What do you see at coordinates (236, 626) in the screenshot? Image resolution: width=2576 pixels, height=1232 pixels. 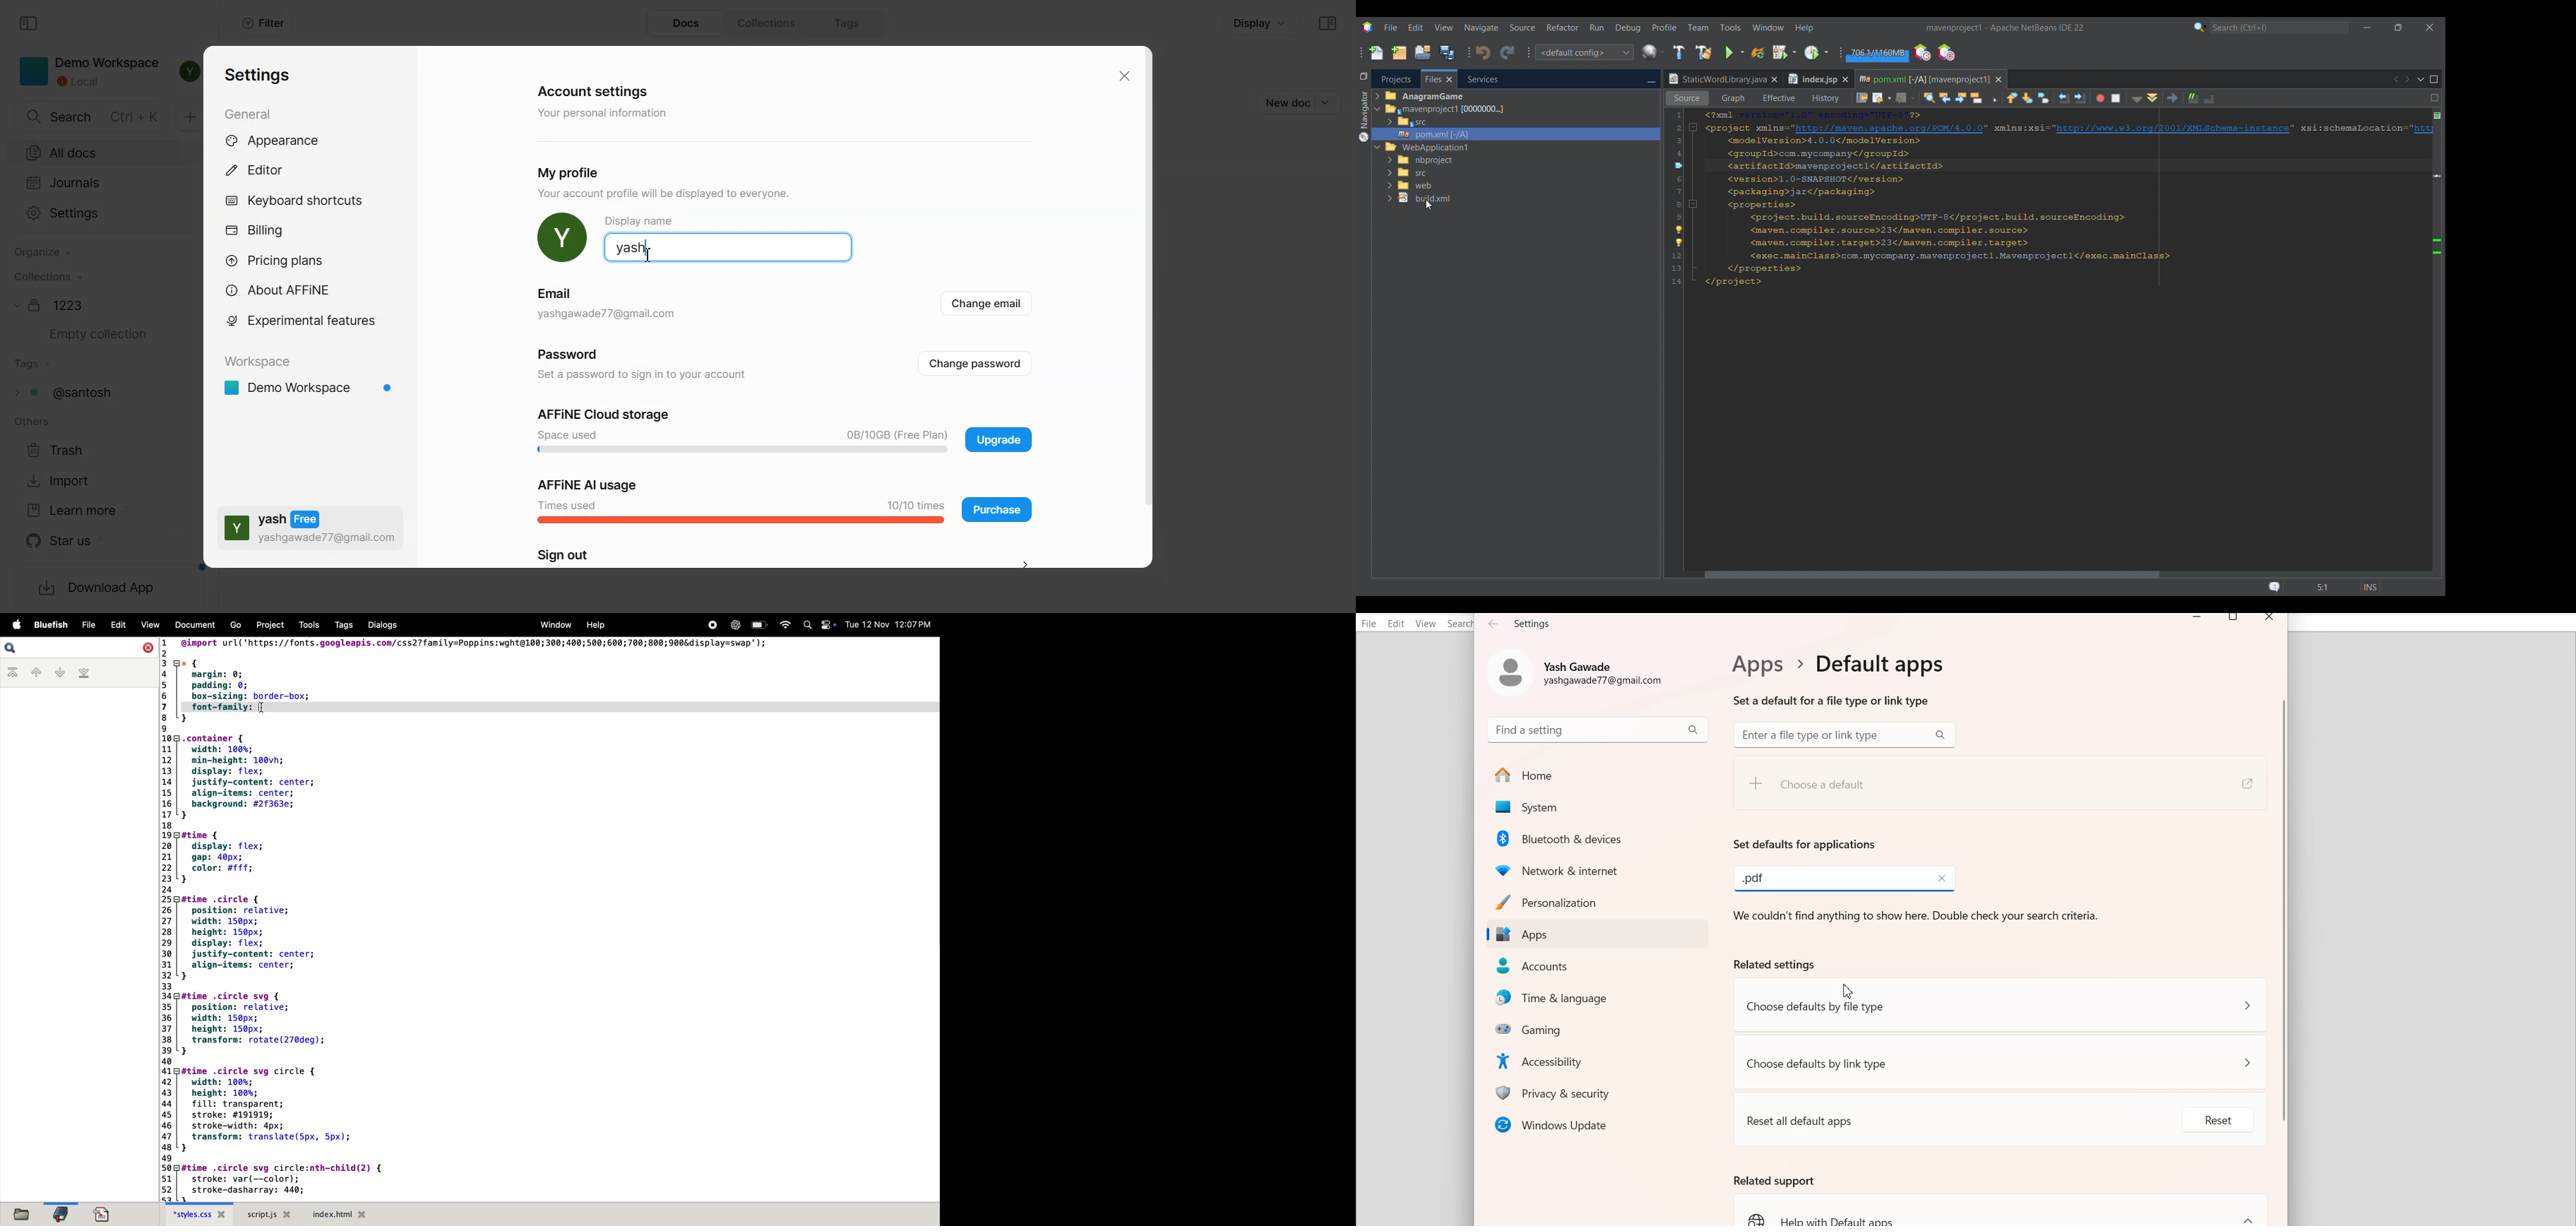 I see `go` at bounding box center [236, 626].